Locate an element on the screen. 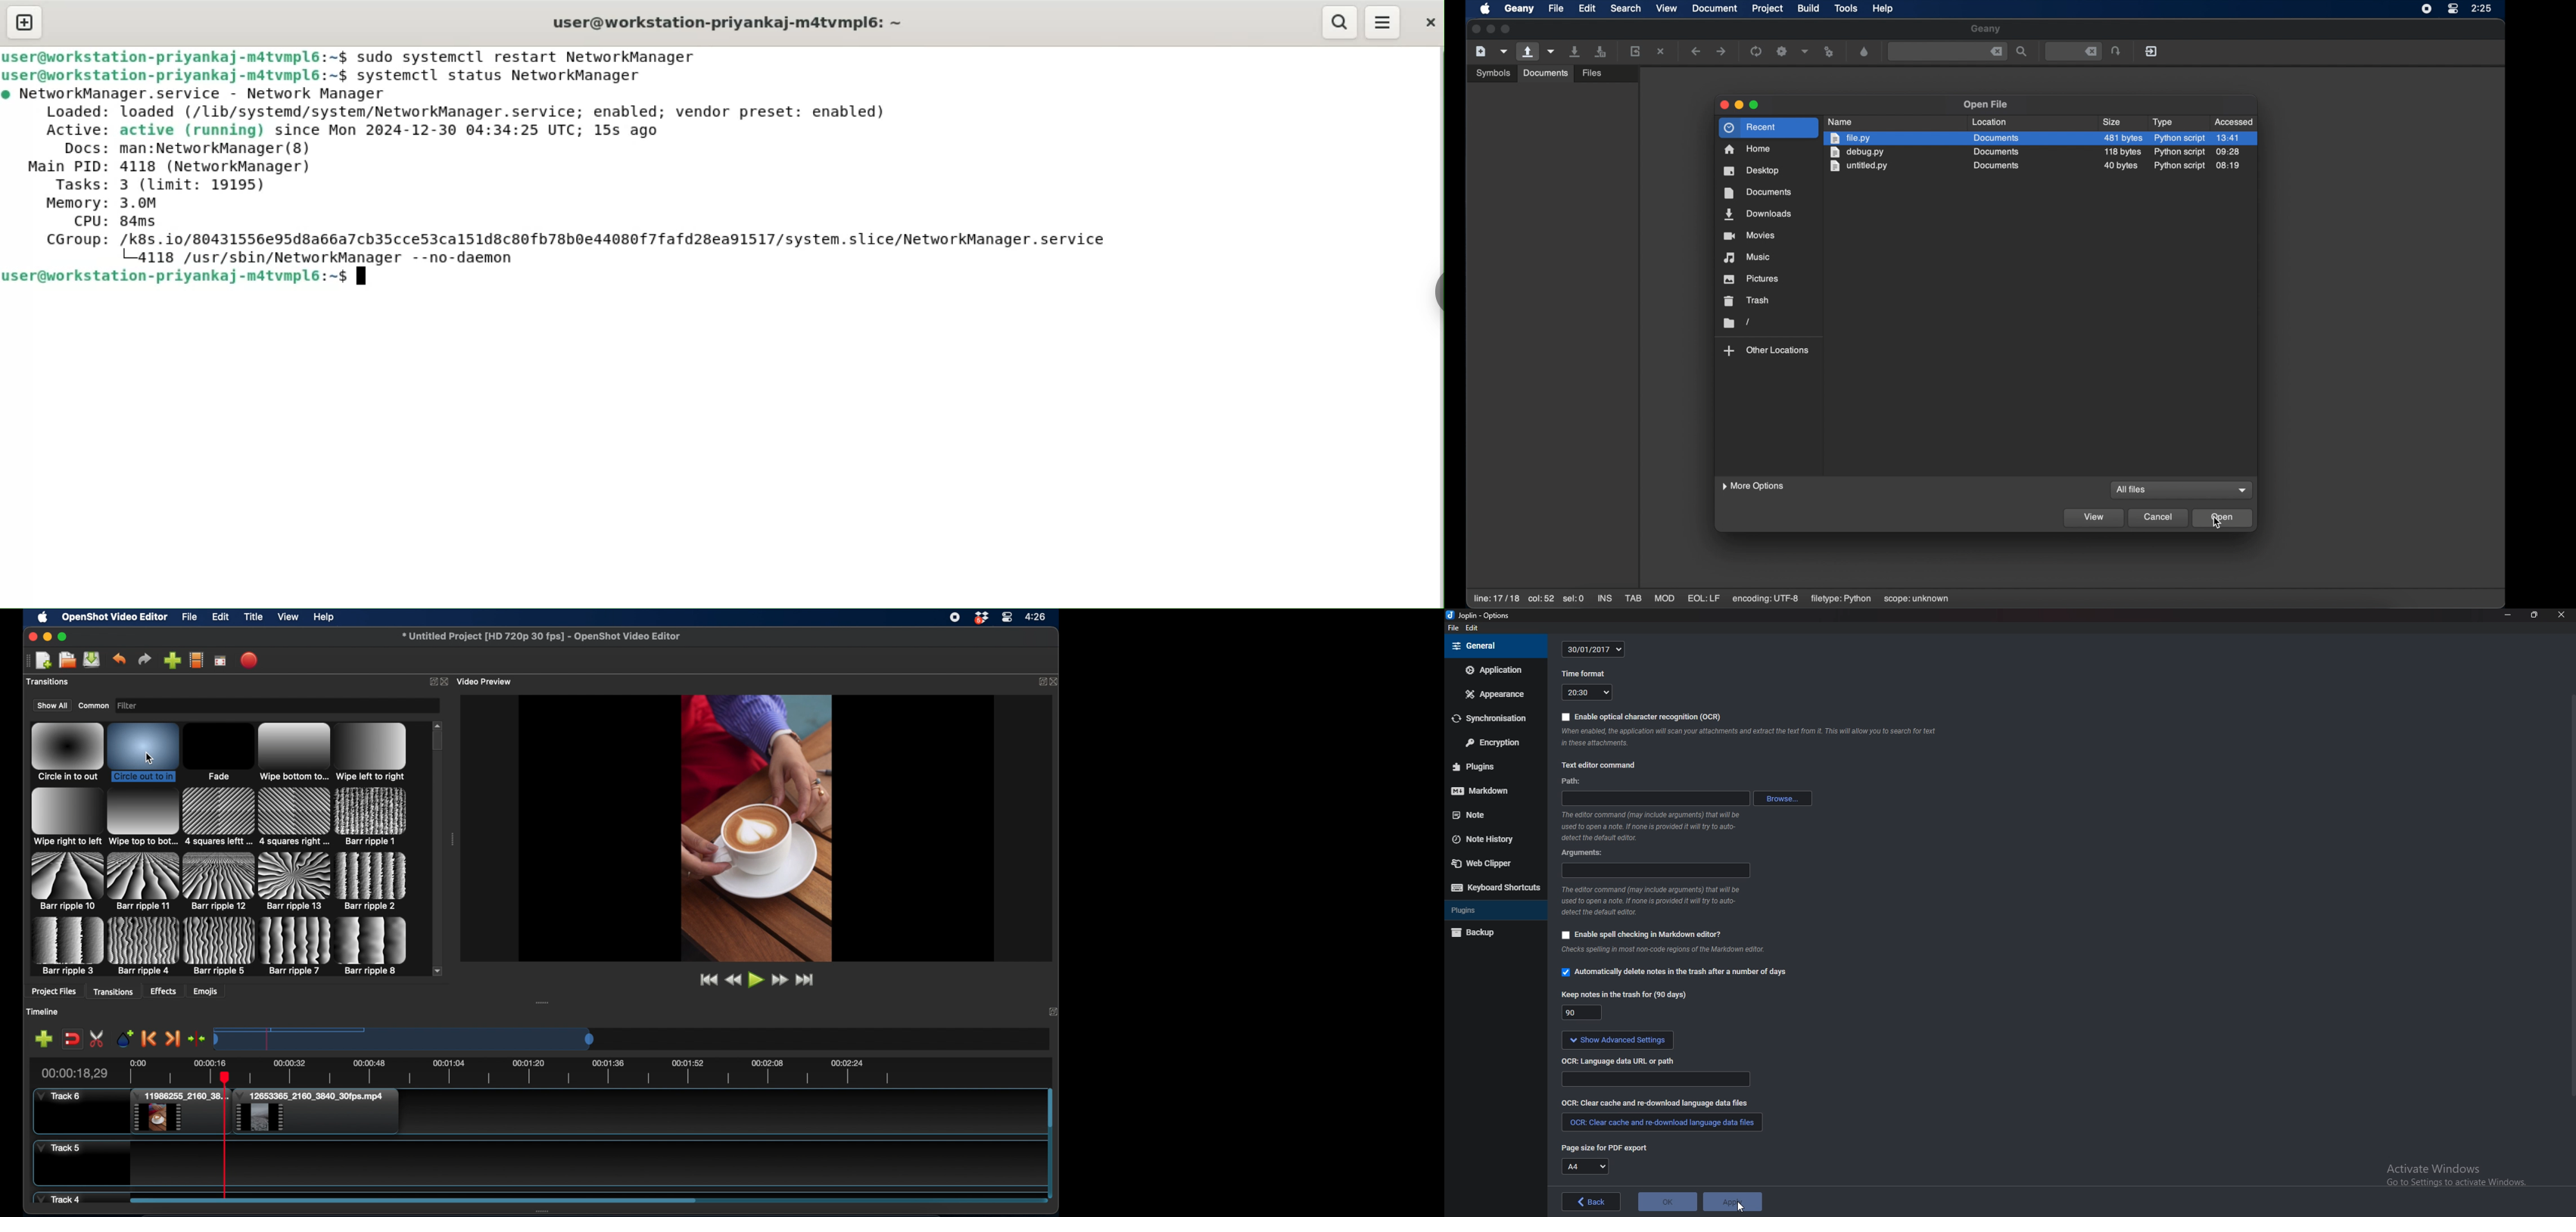 The height and width of the screenshot is (1232, 2576). argument is located at coordinates (1655, 871).